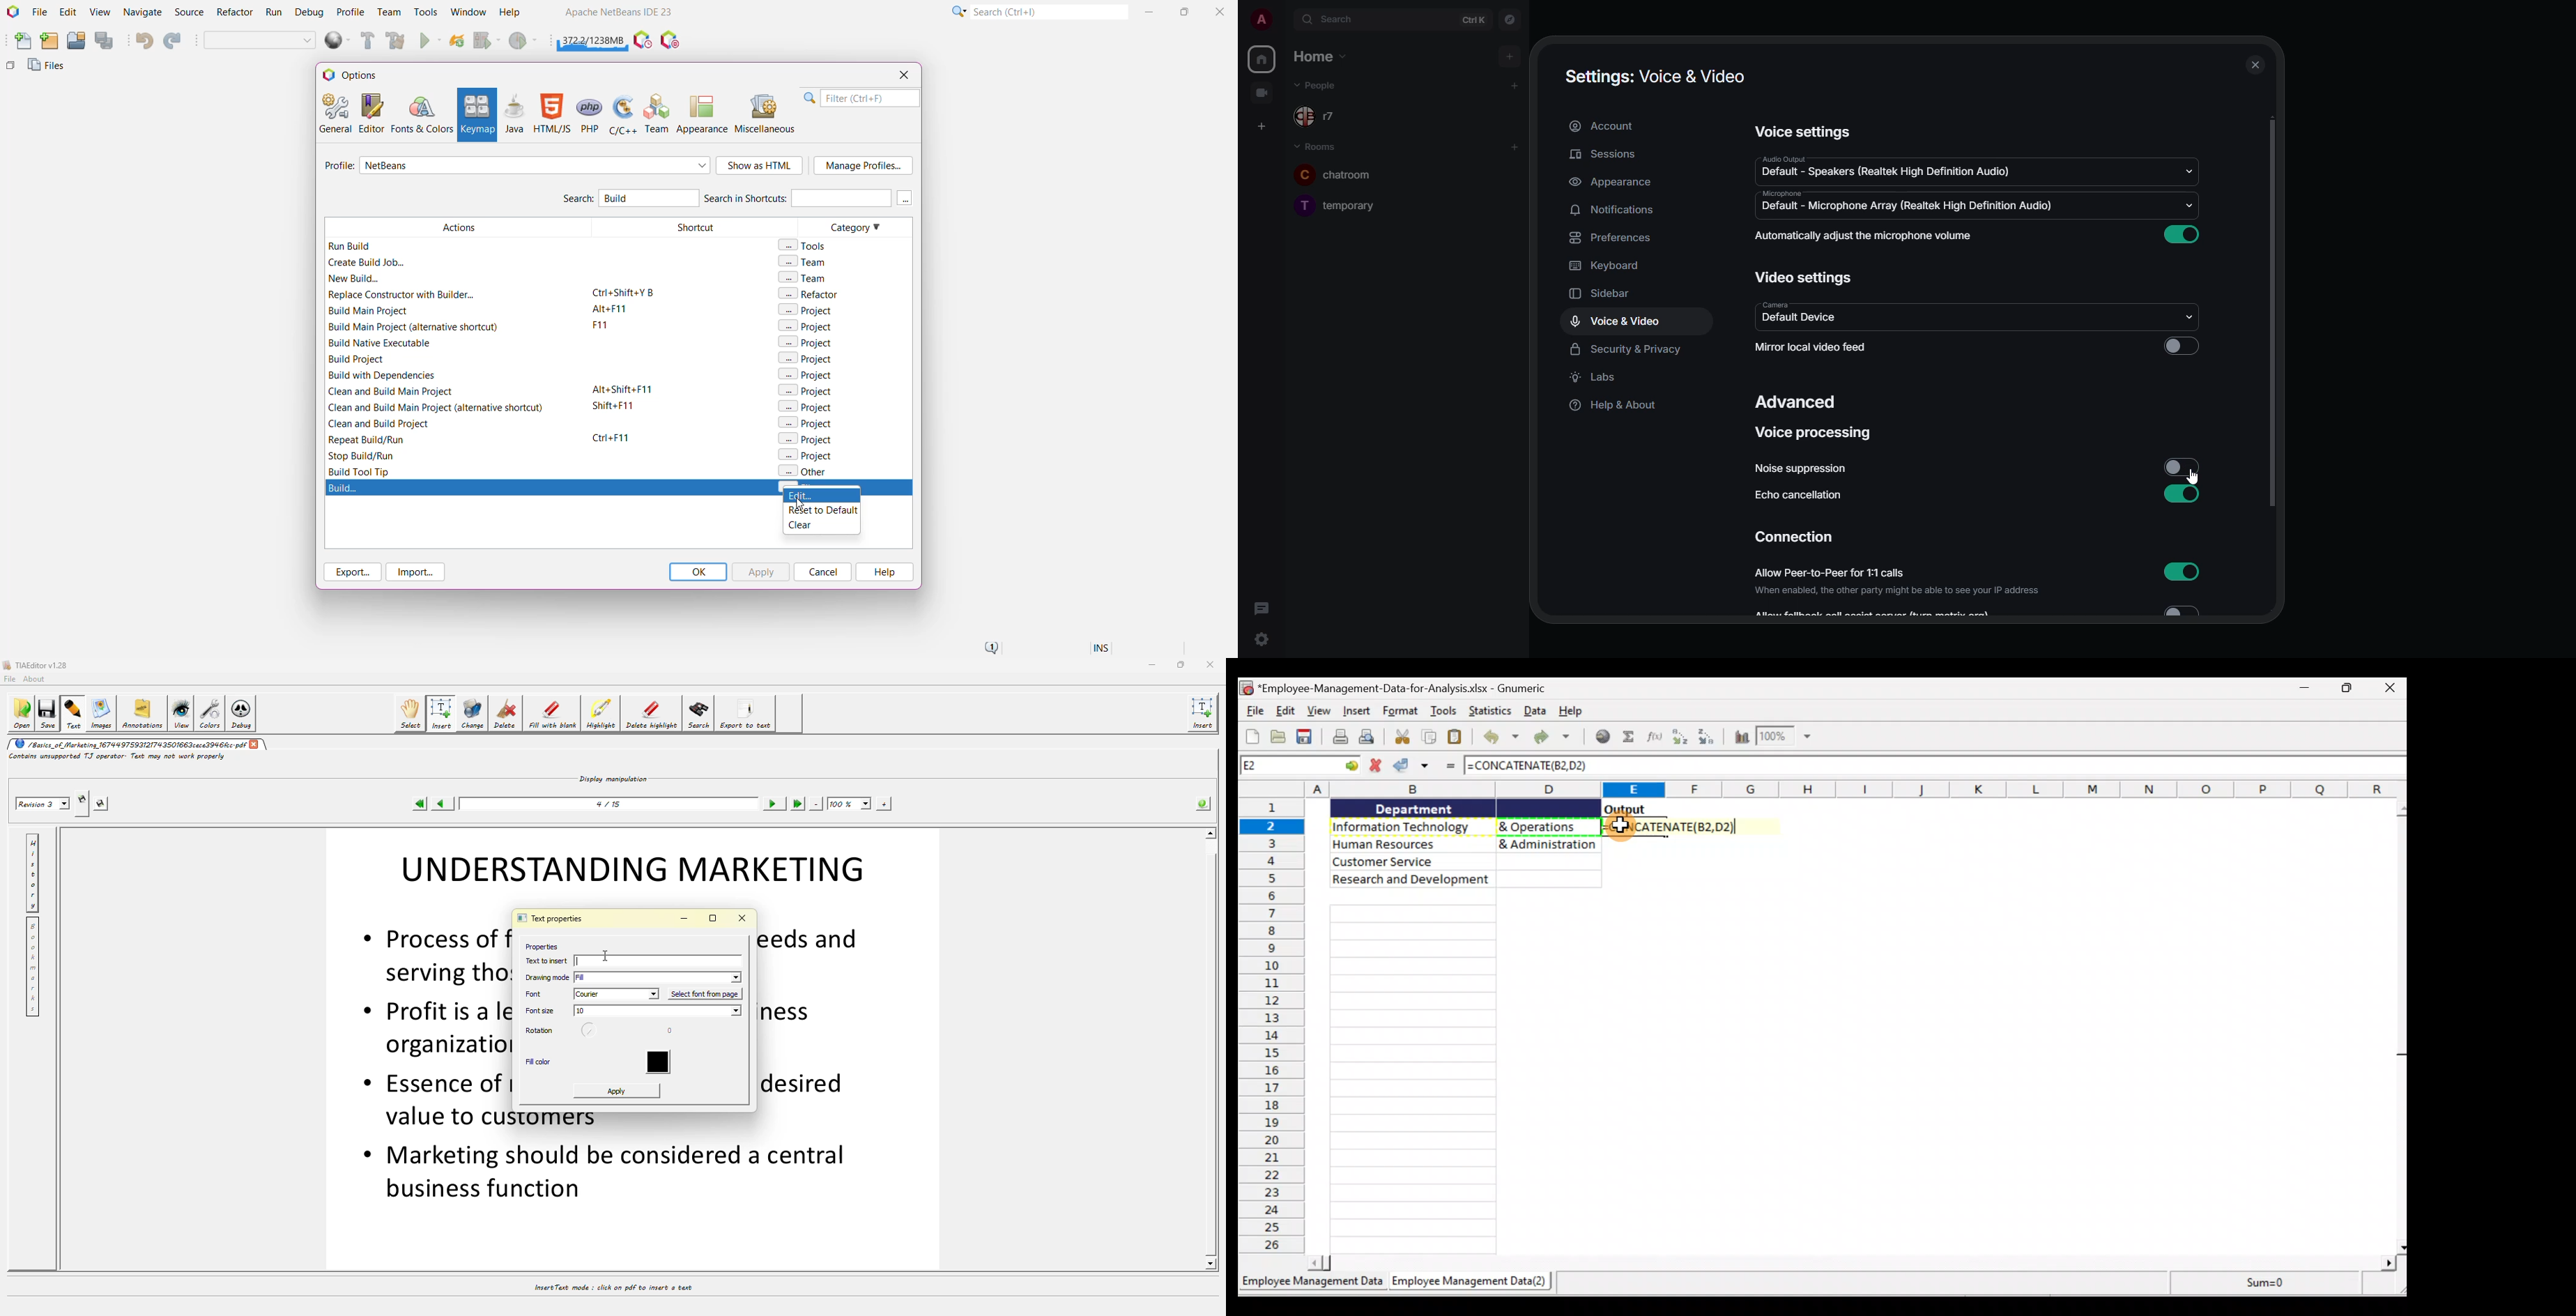 The image size is (2576, 1316). What do you see at coordinates (99, 13) in the screenshot?
I see `View` at bounding box center [99, 13].